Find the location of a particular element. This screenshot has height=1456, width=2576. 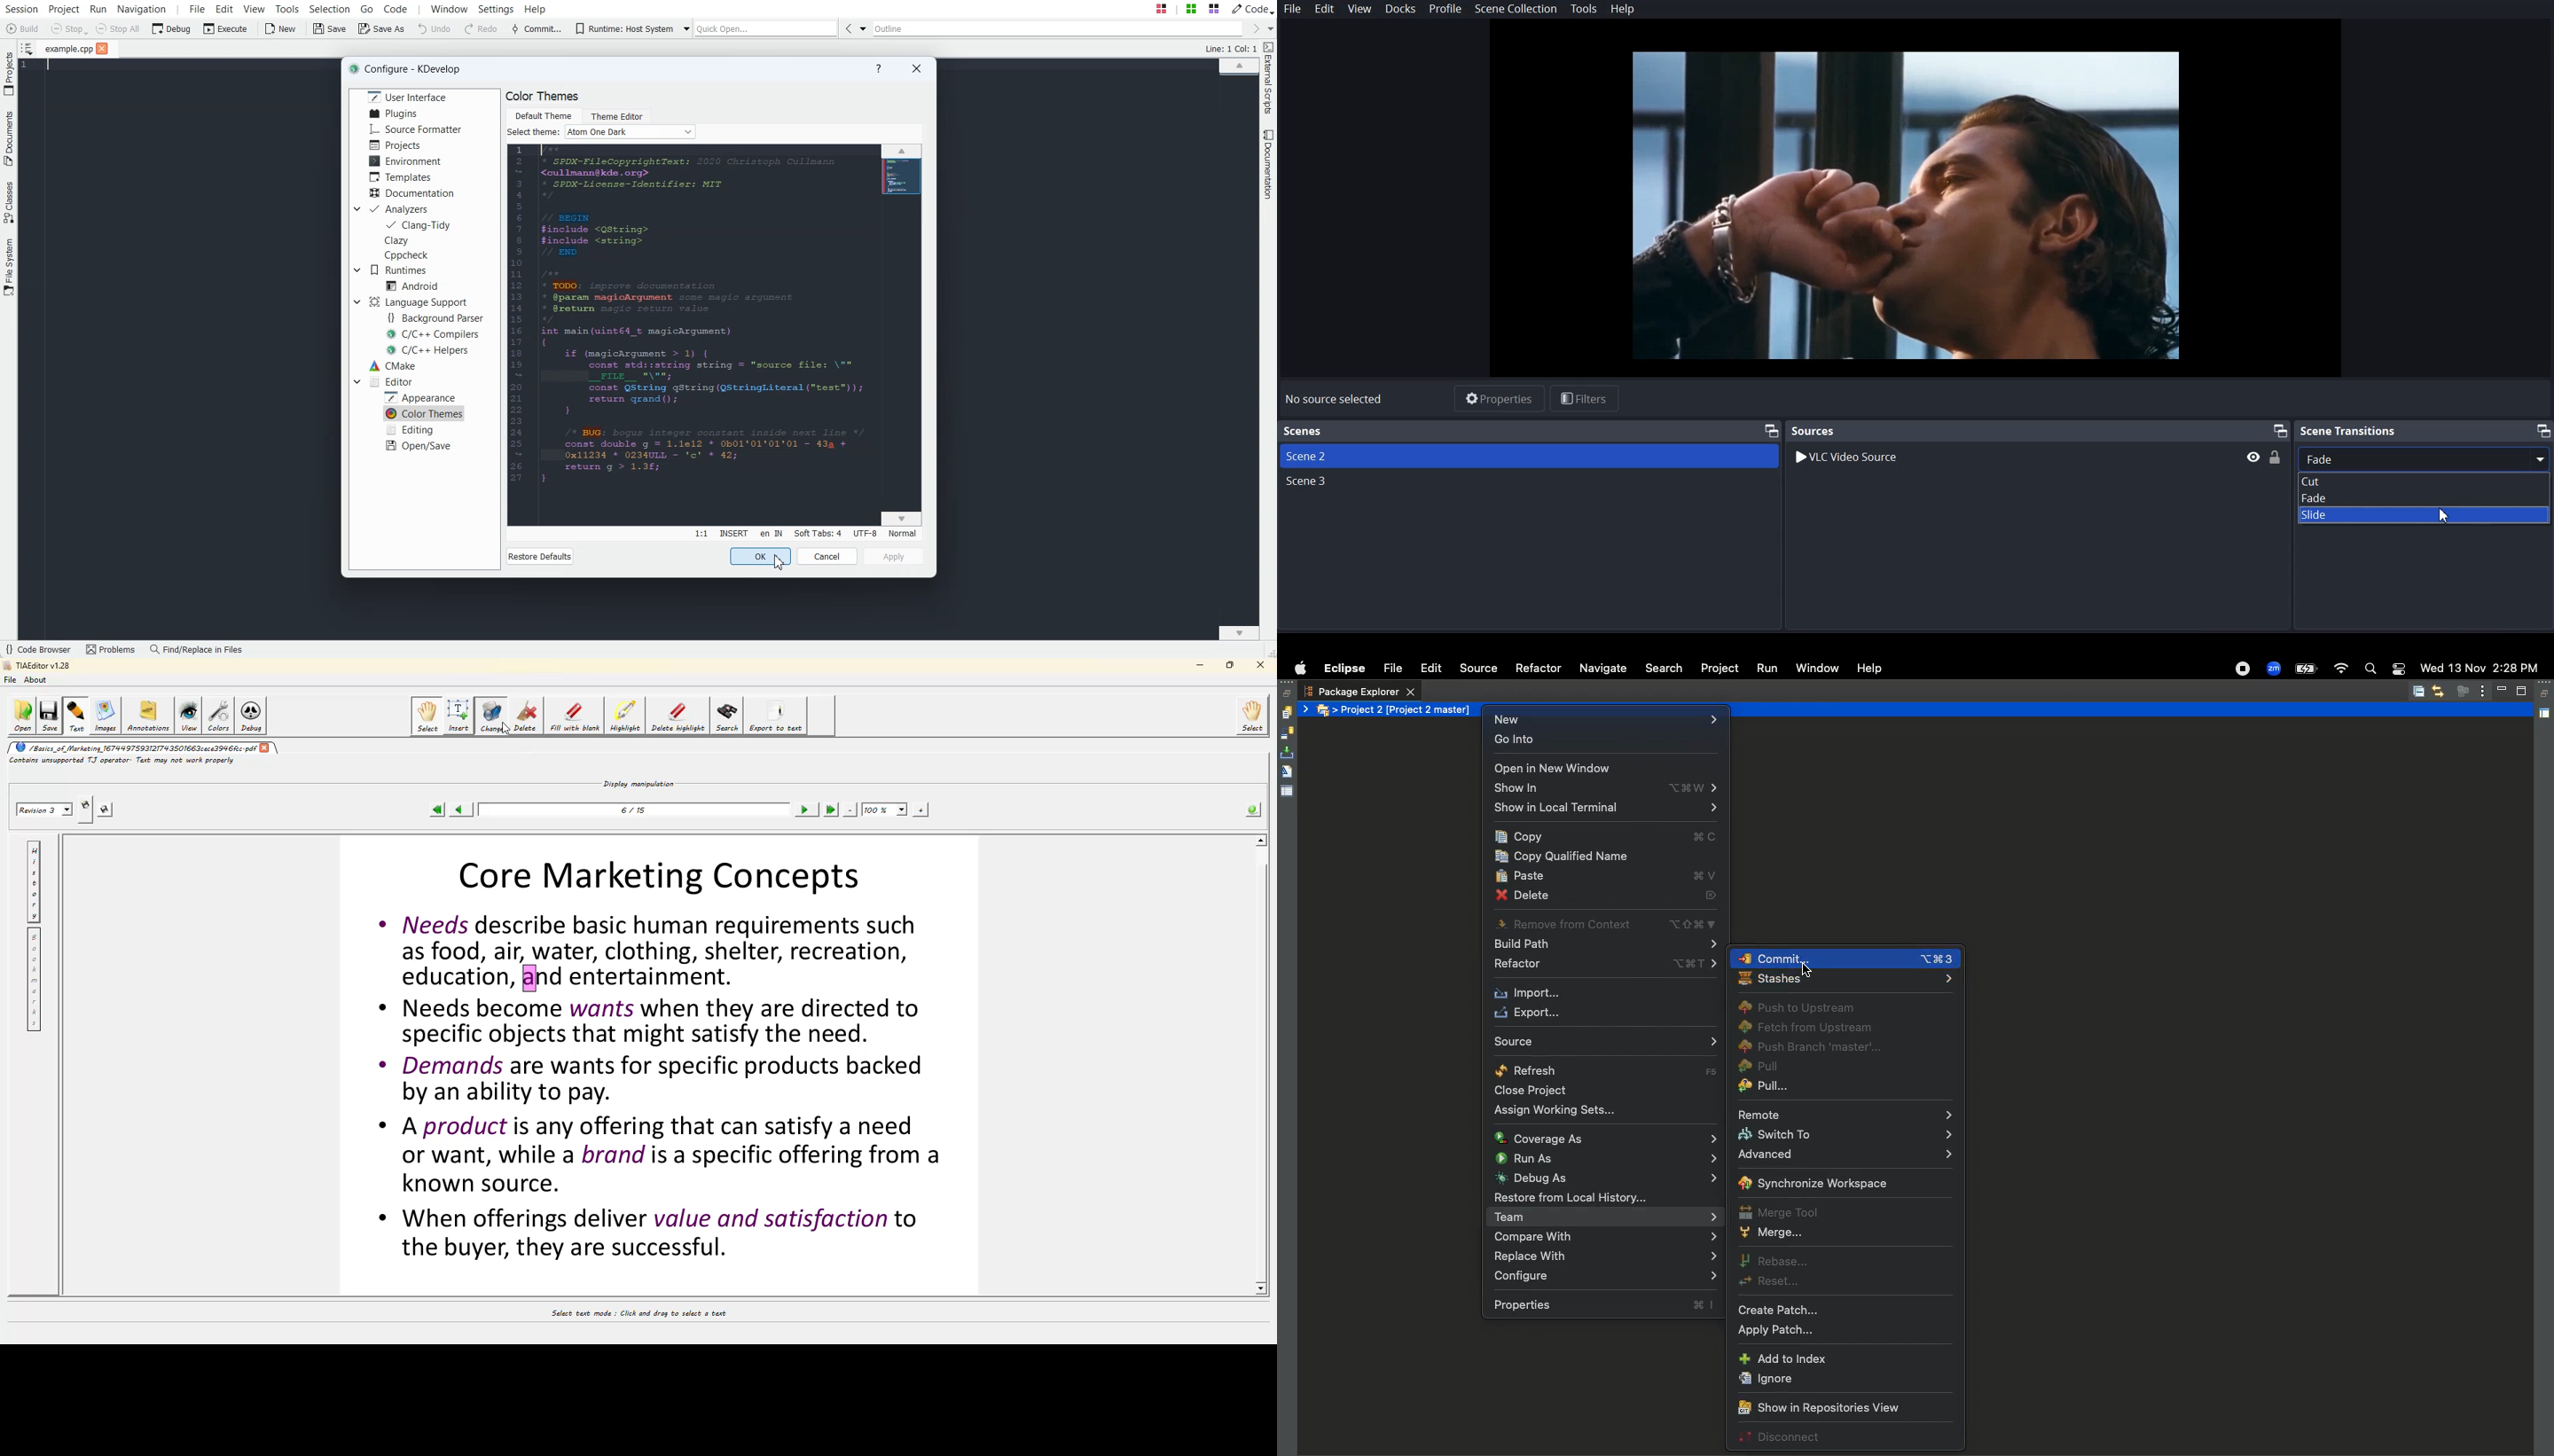

bookmarks is located at coordinates (35, 980).